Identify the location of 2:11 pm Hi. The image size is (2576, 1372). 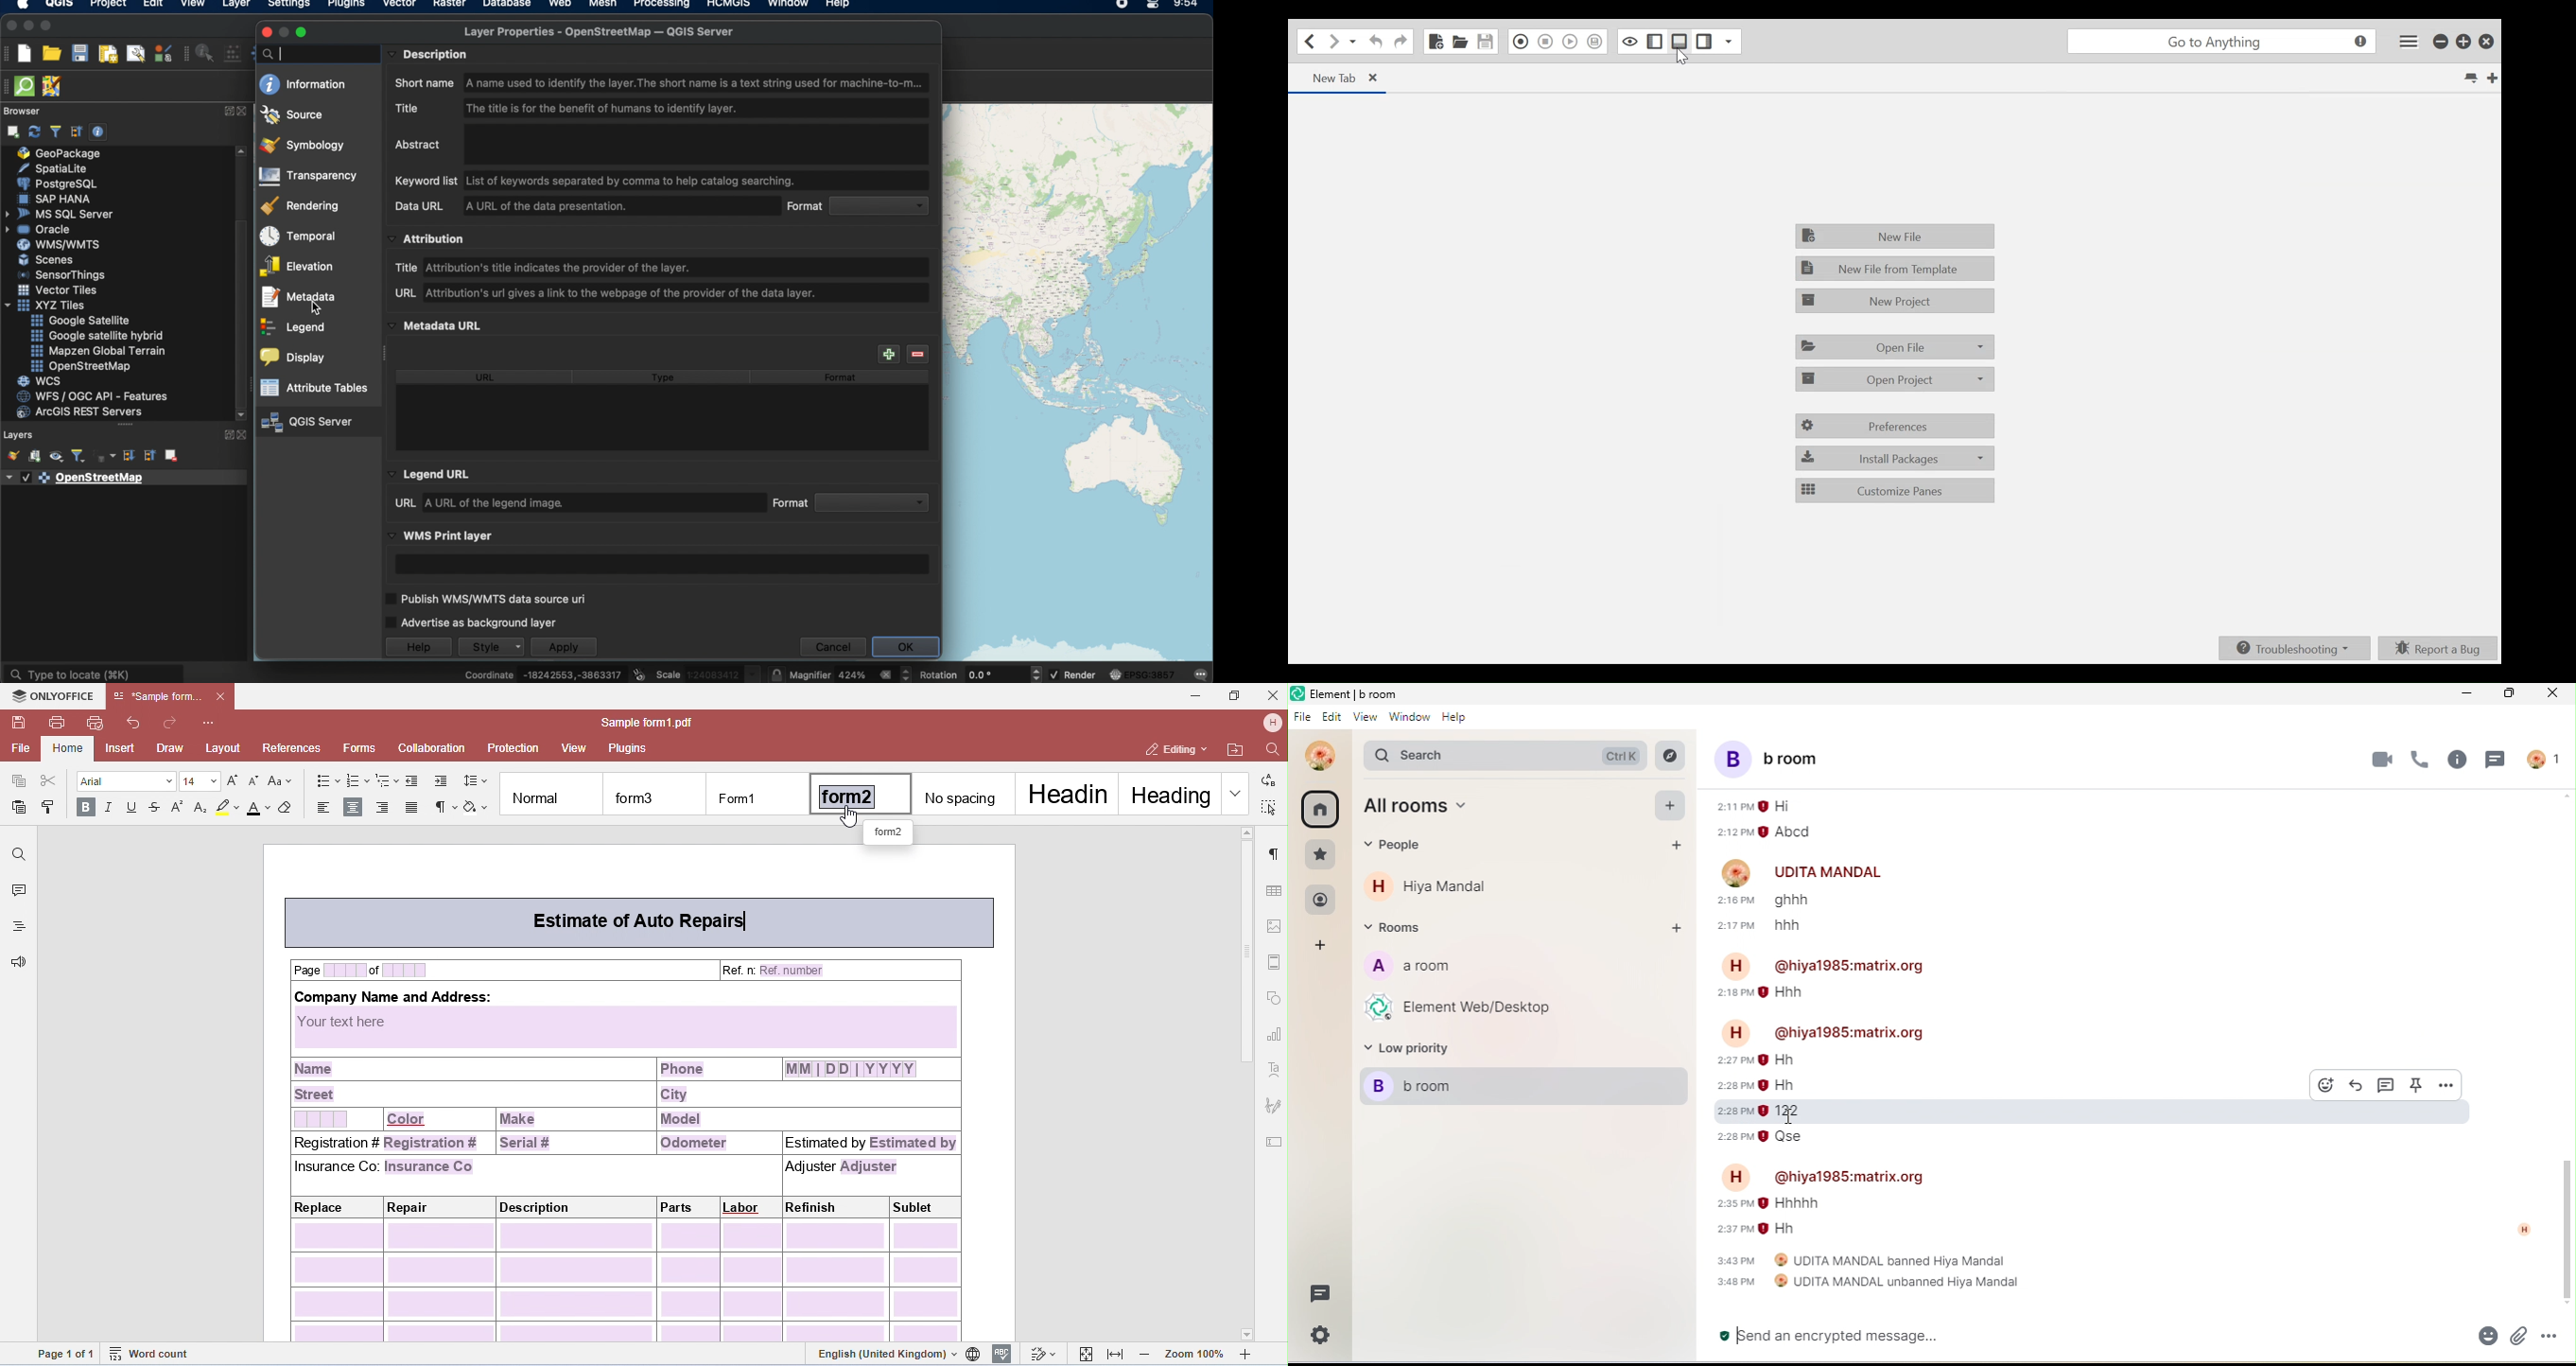
(1754, 808).